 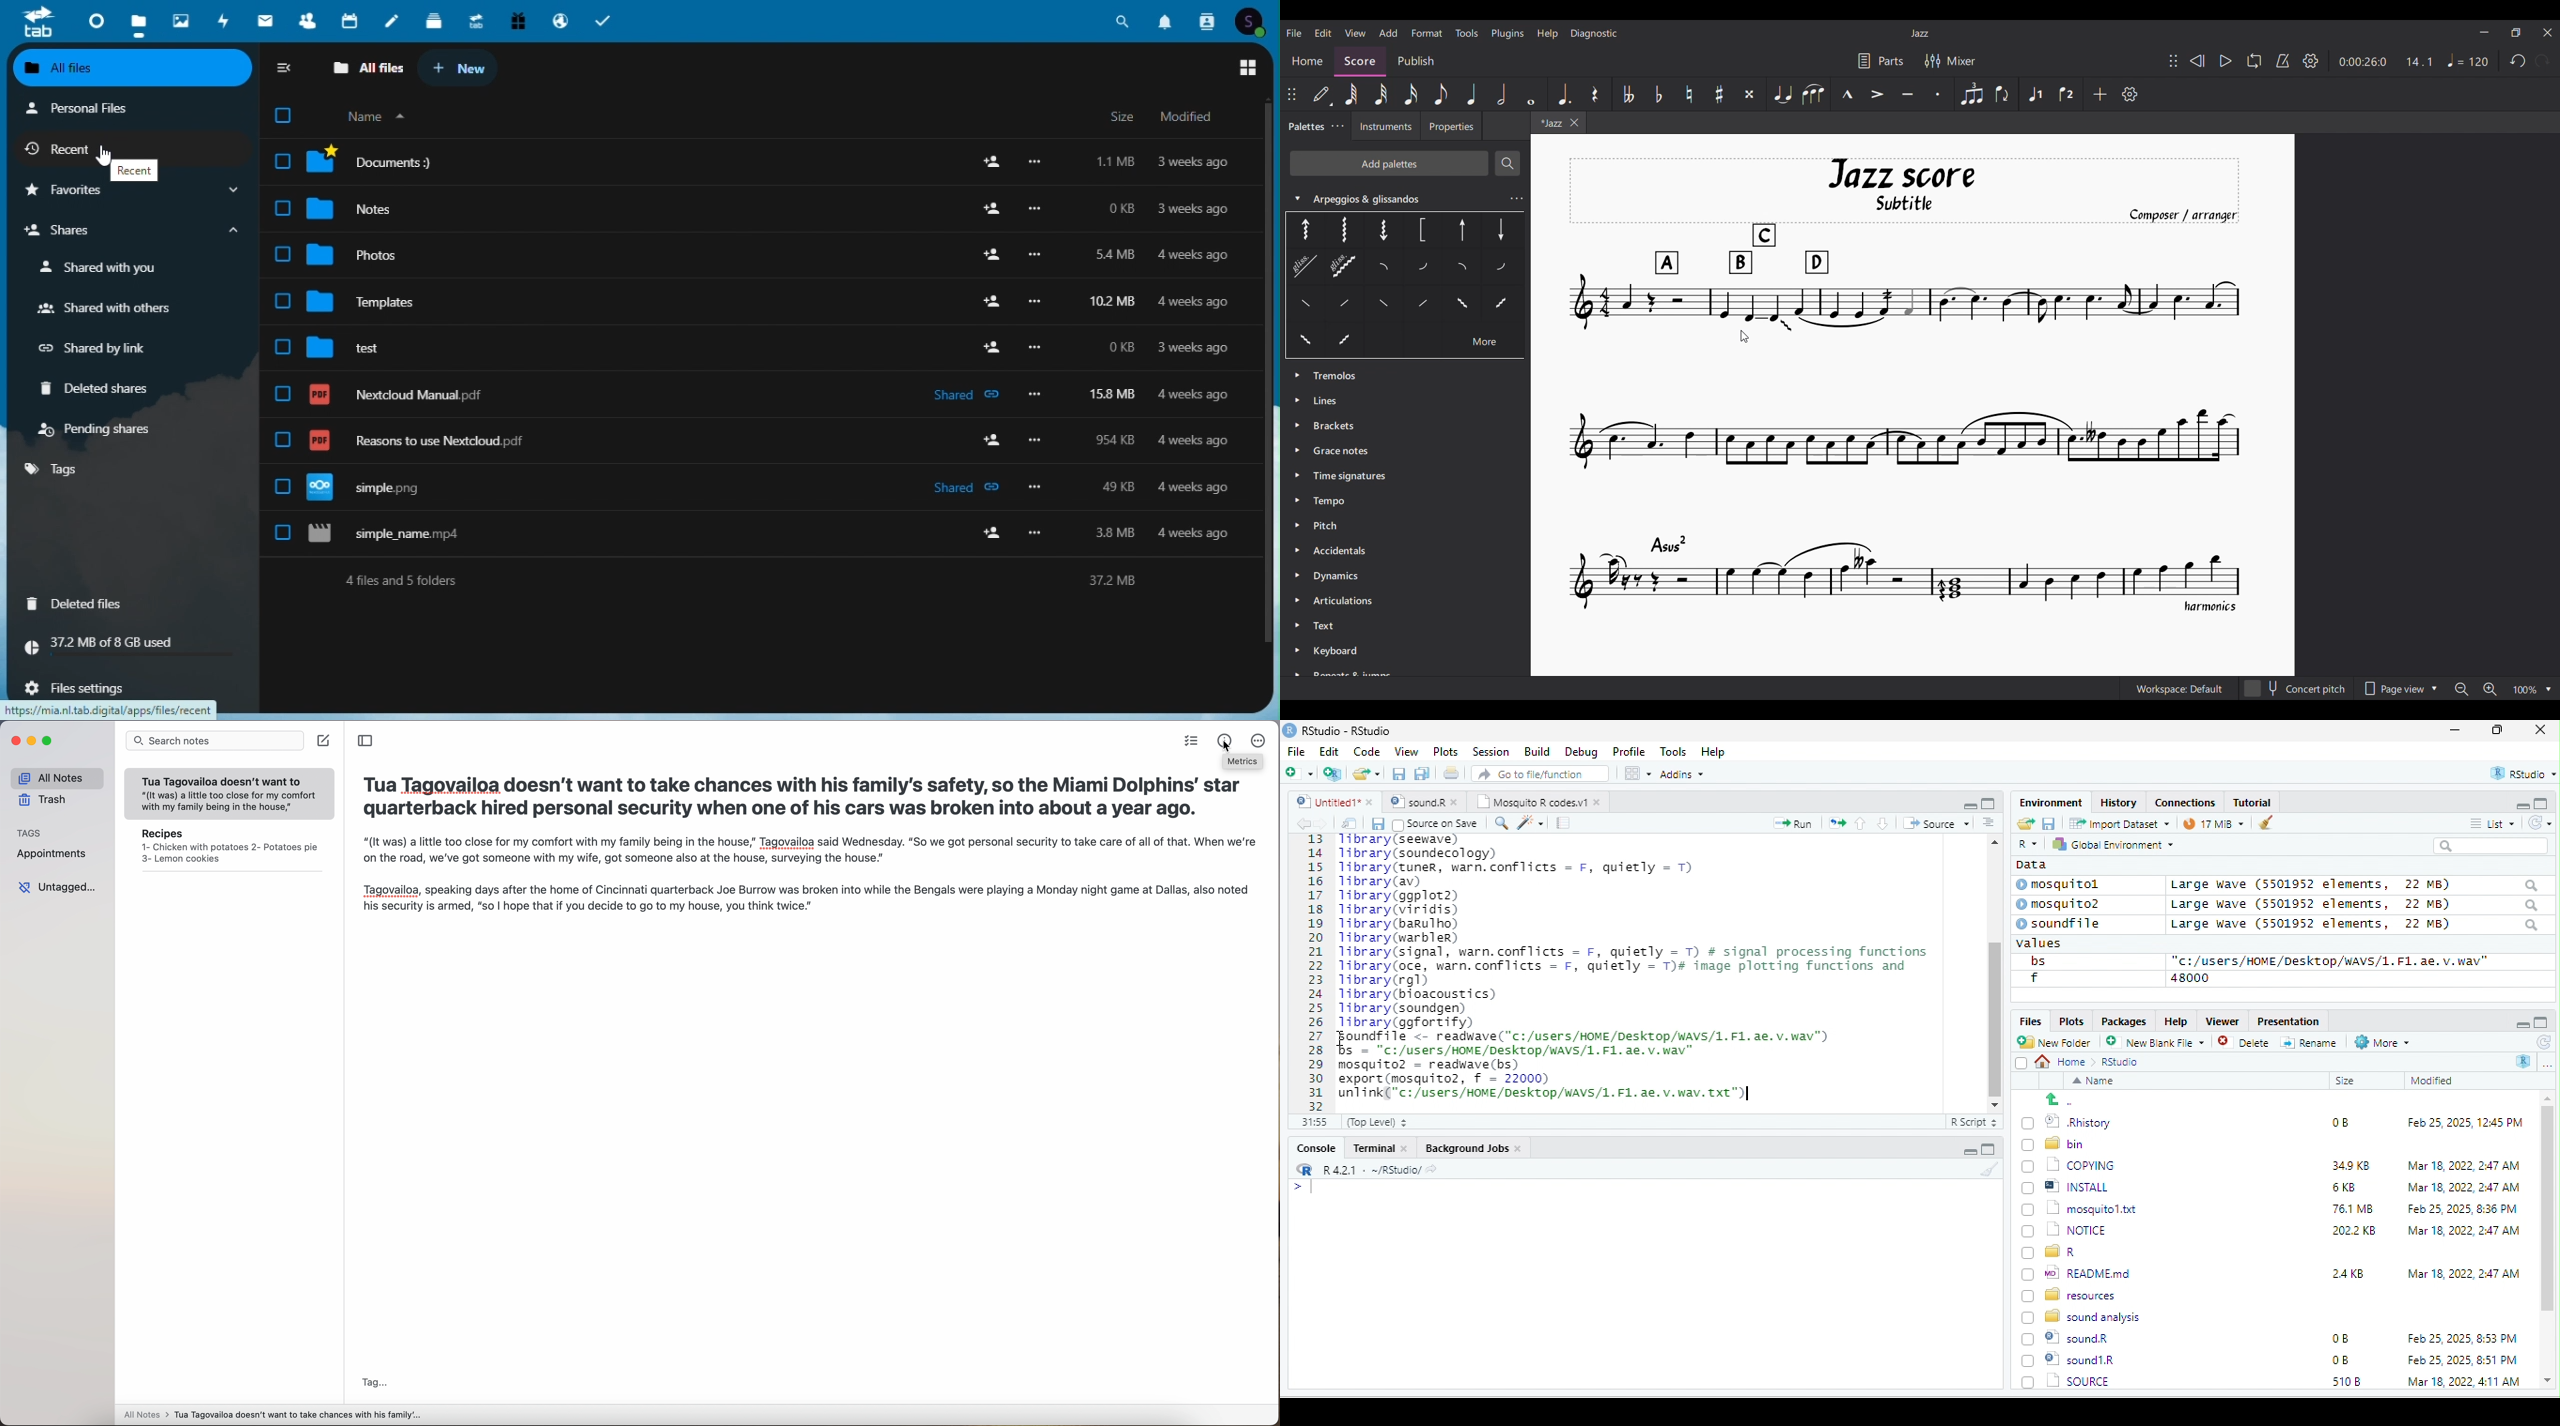 I want to click on Options under current selected palette, so click(x=1305, y=229).